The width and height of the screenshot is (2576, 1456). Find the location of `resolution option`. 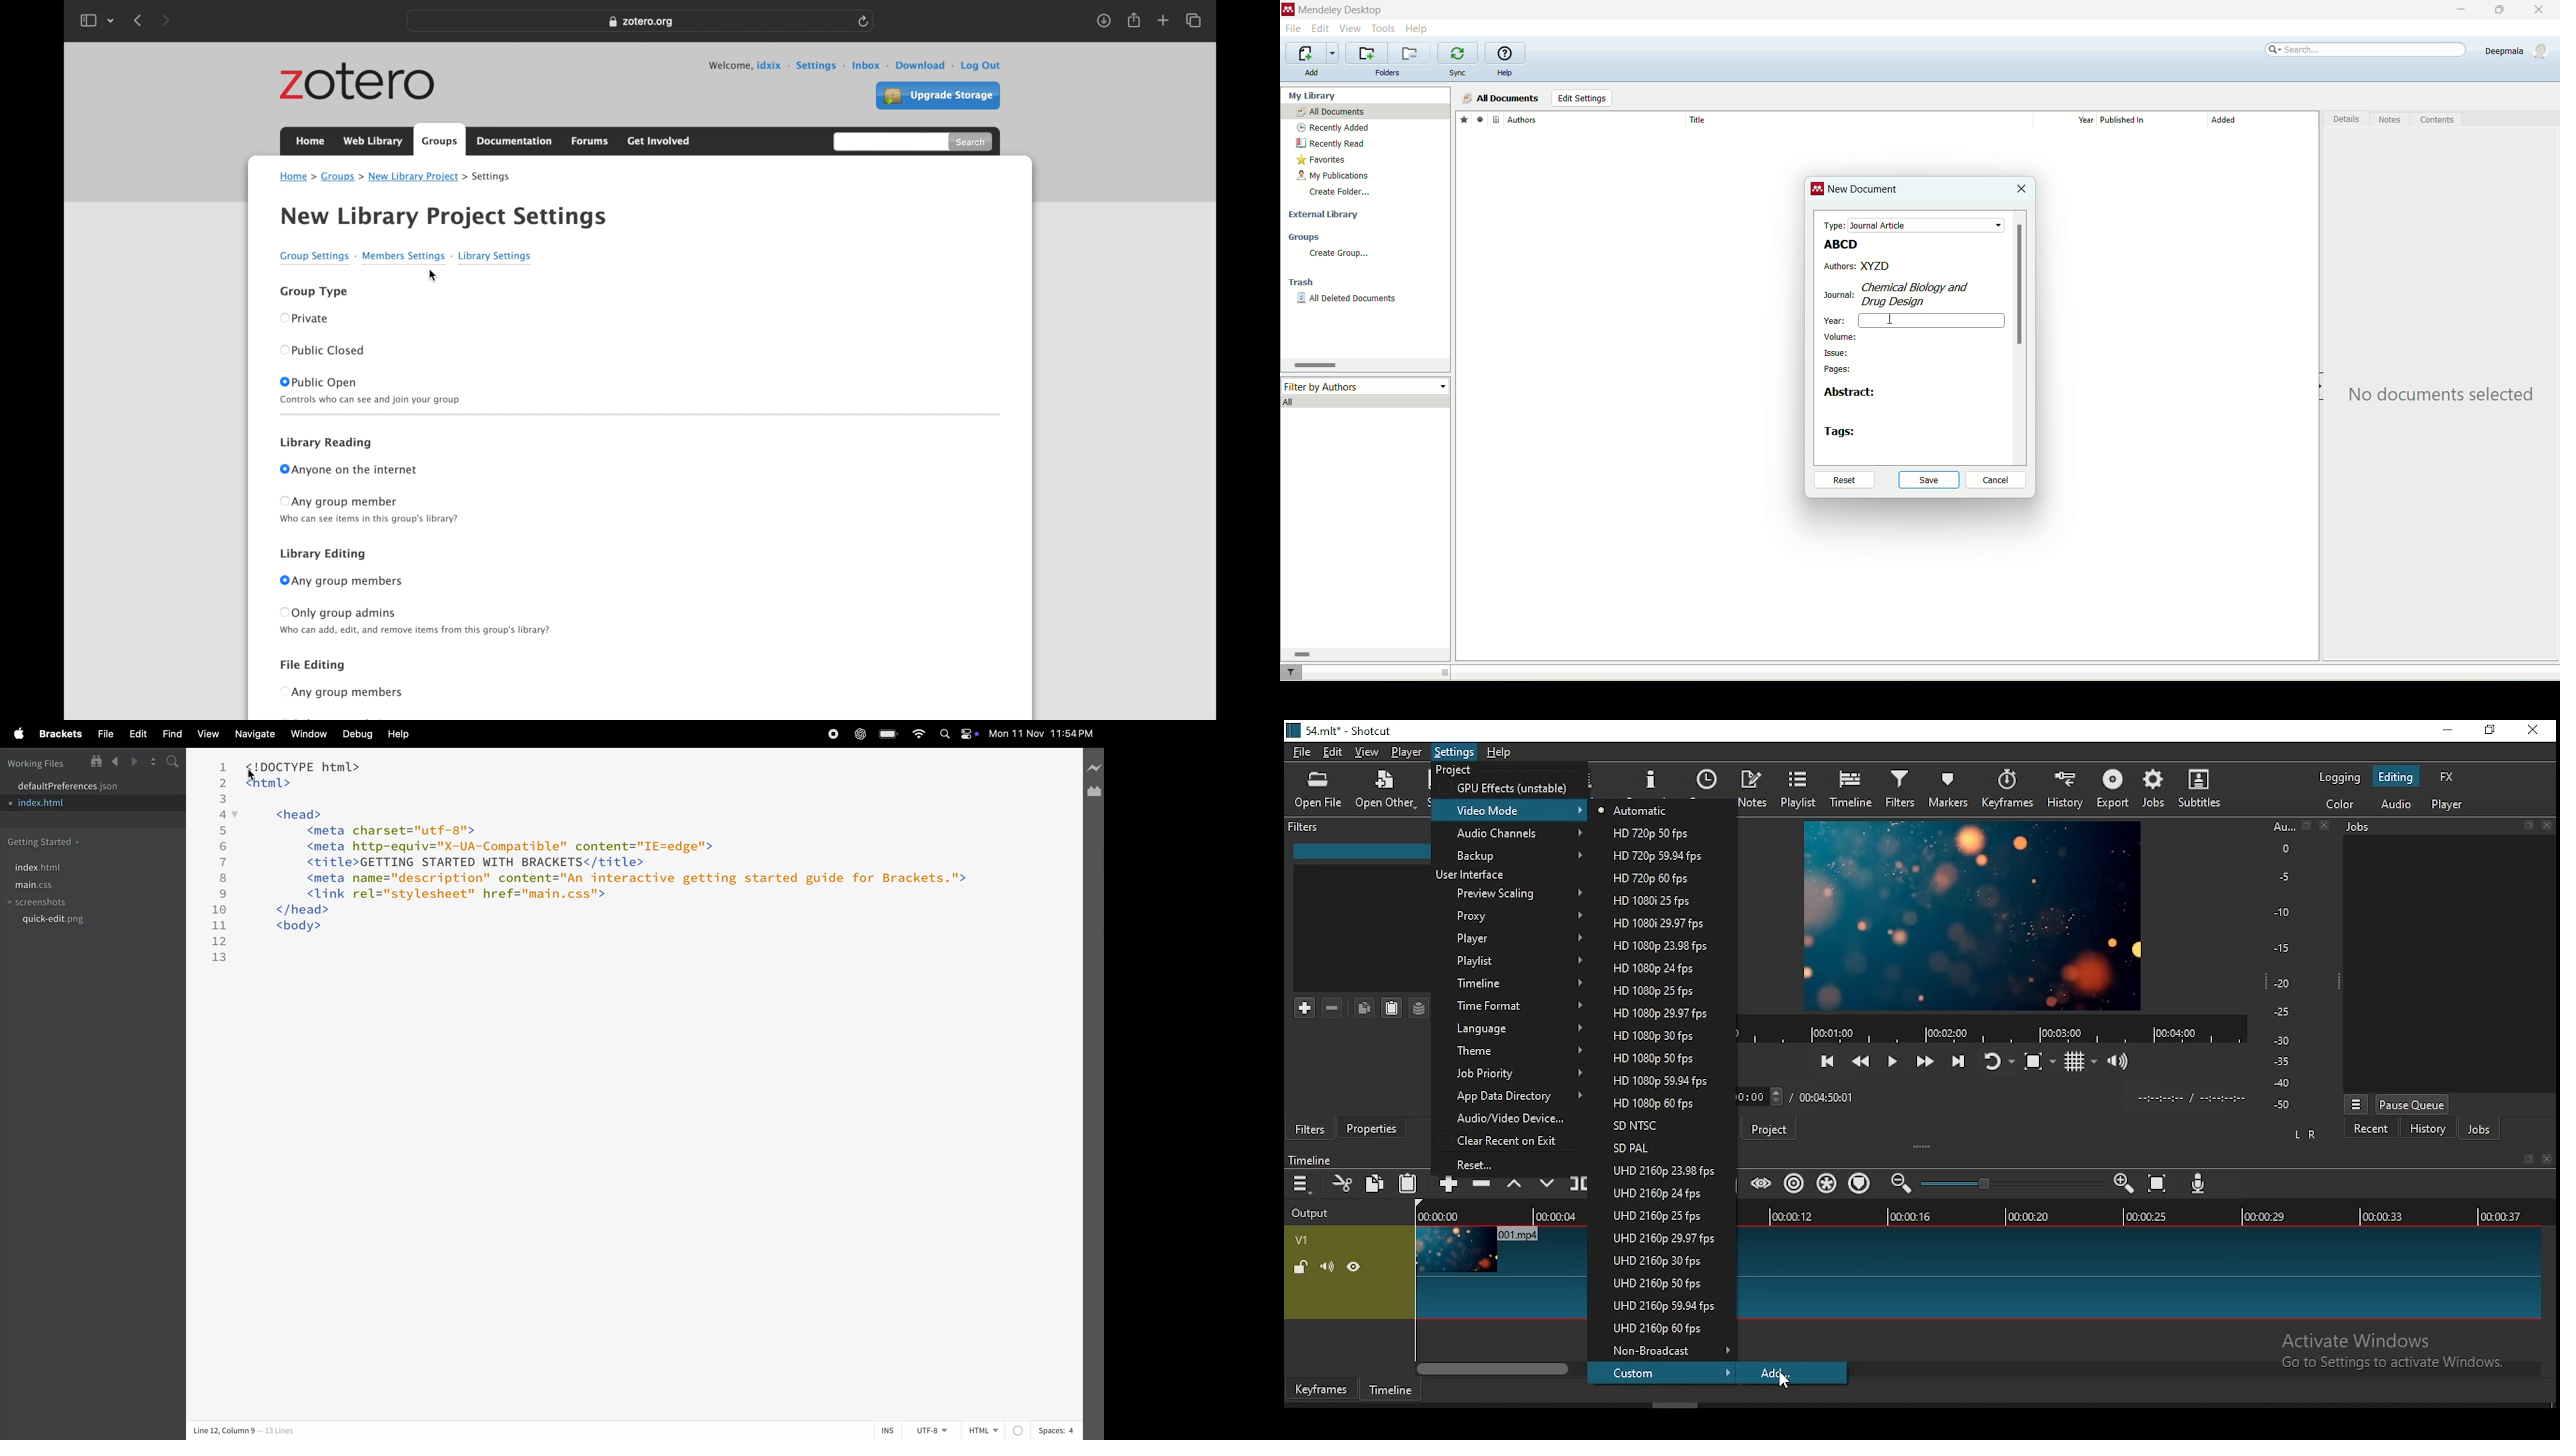

resolution option is located at coordinates (1663, 1035).